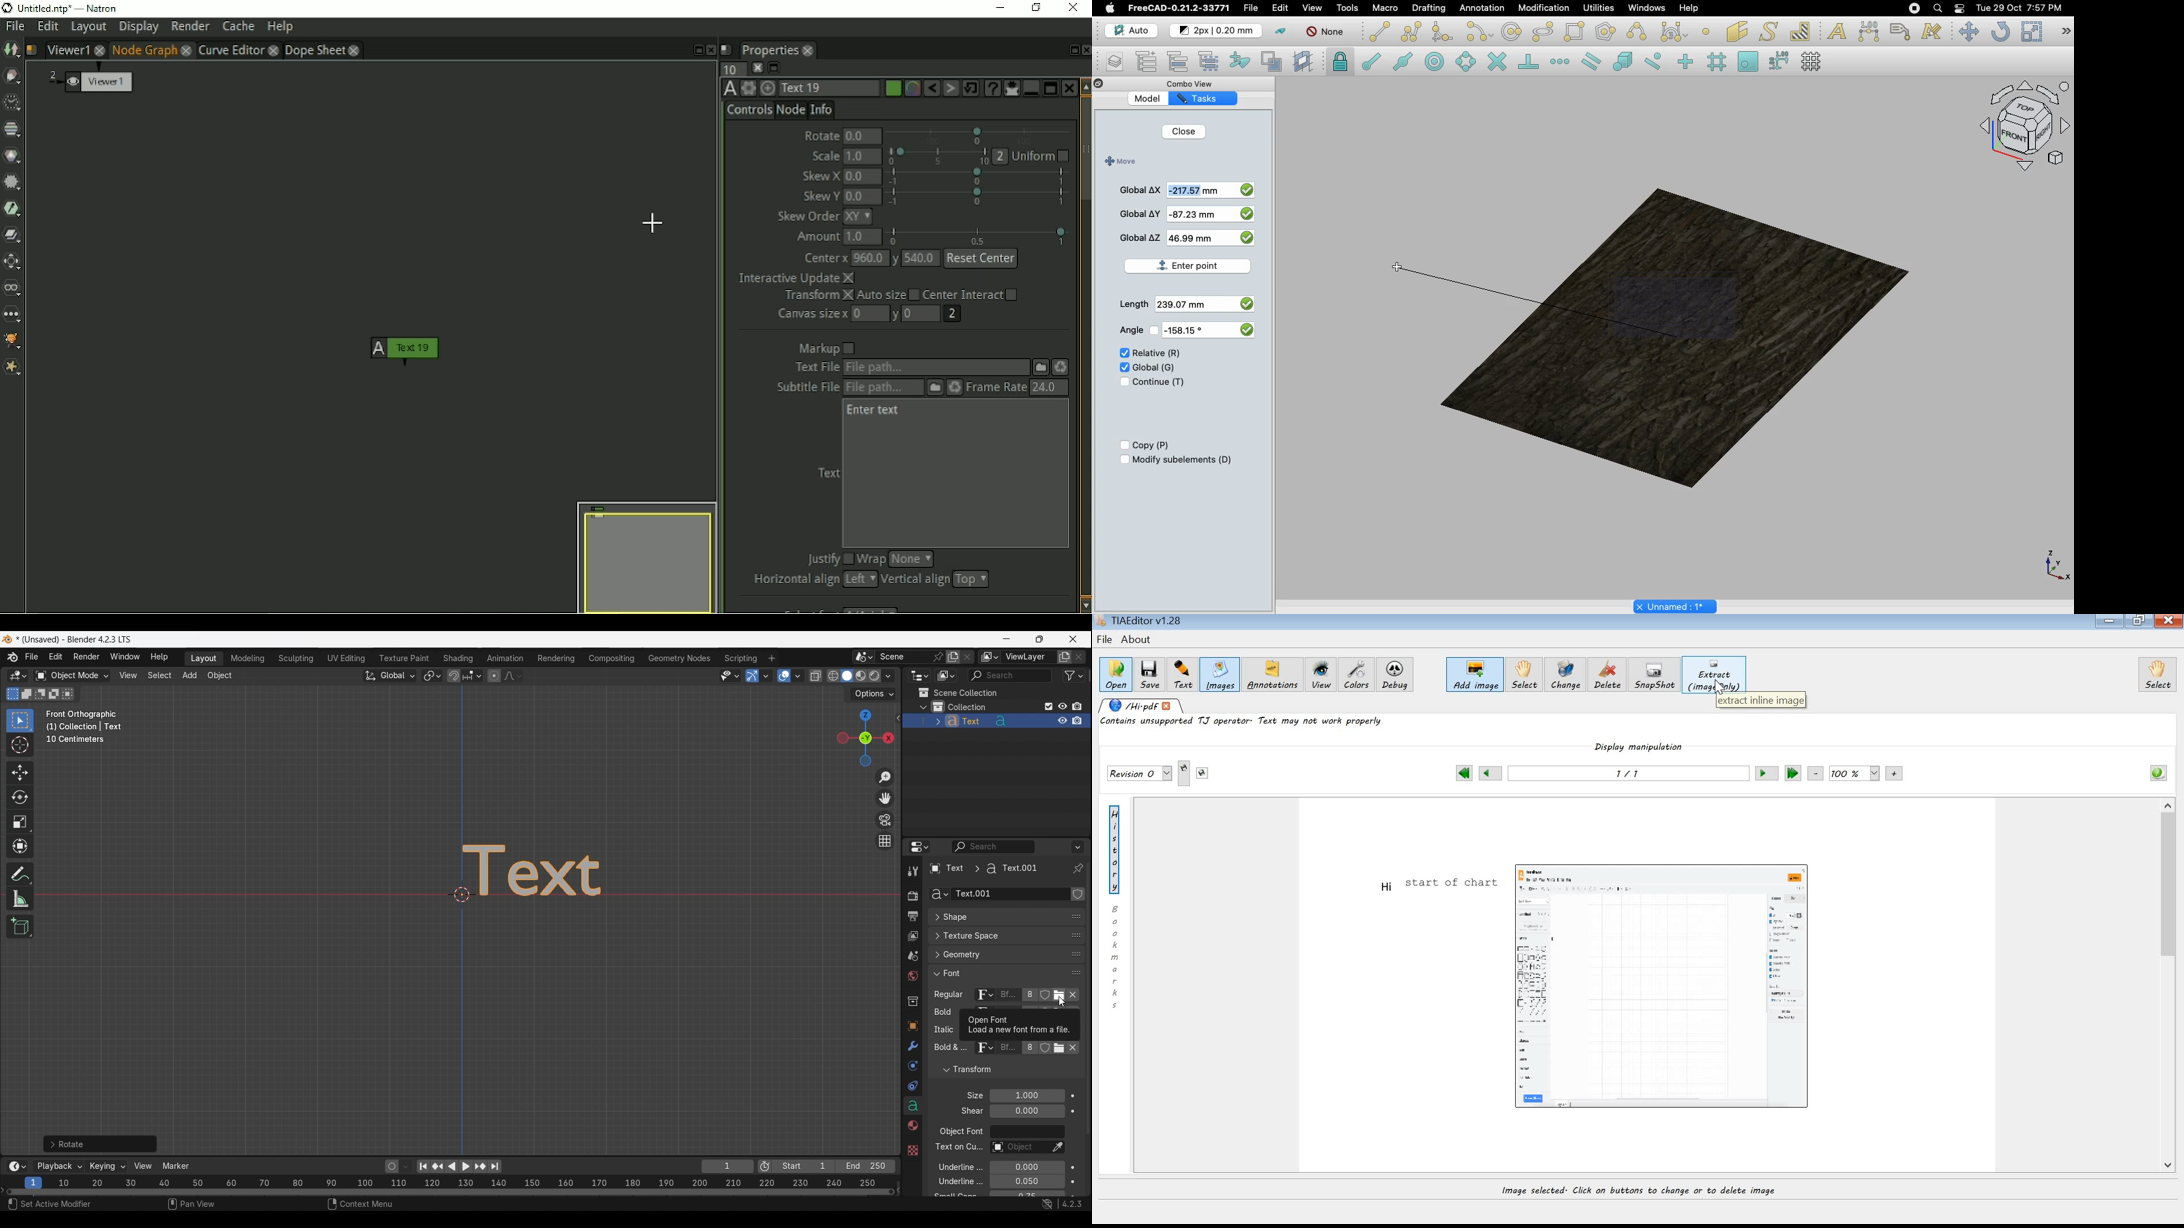 The height and width of the screenshot is (1232, 2184). What do you see at coordinates (797, 278) in the screenshot?
I see `Interactive Update` at bounding box center [797, 278].